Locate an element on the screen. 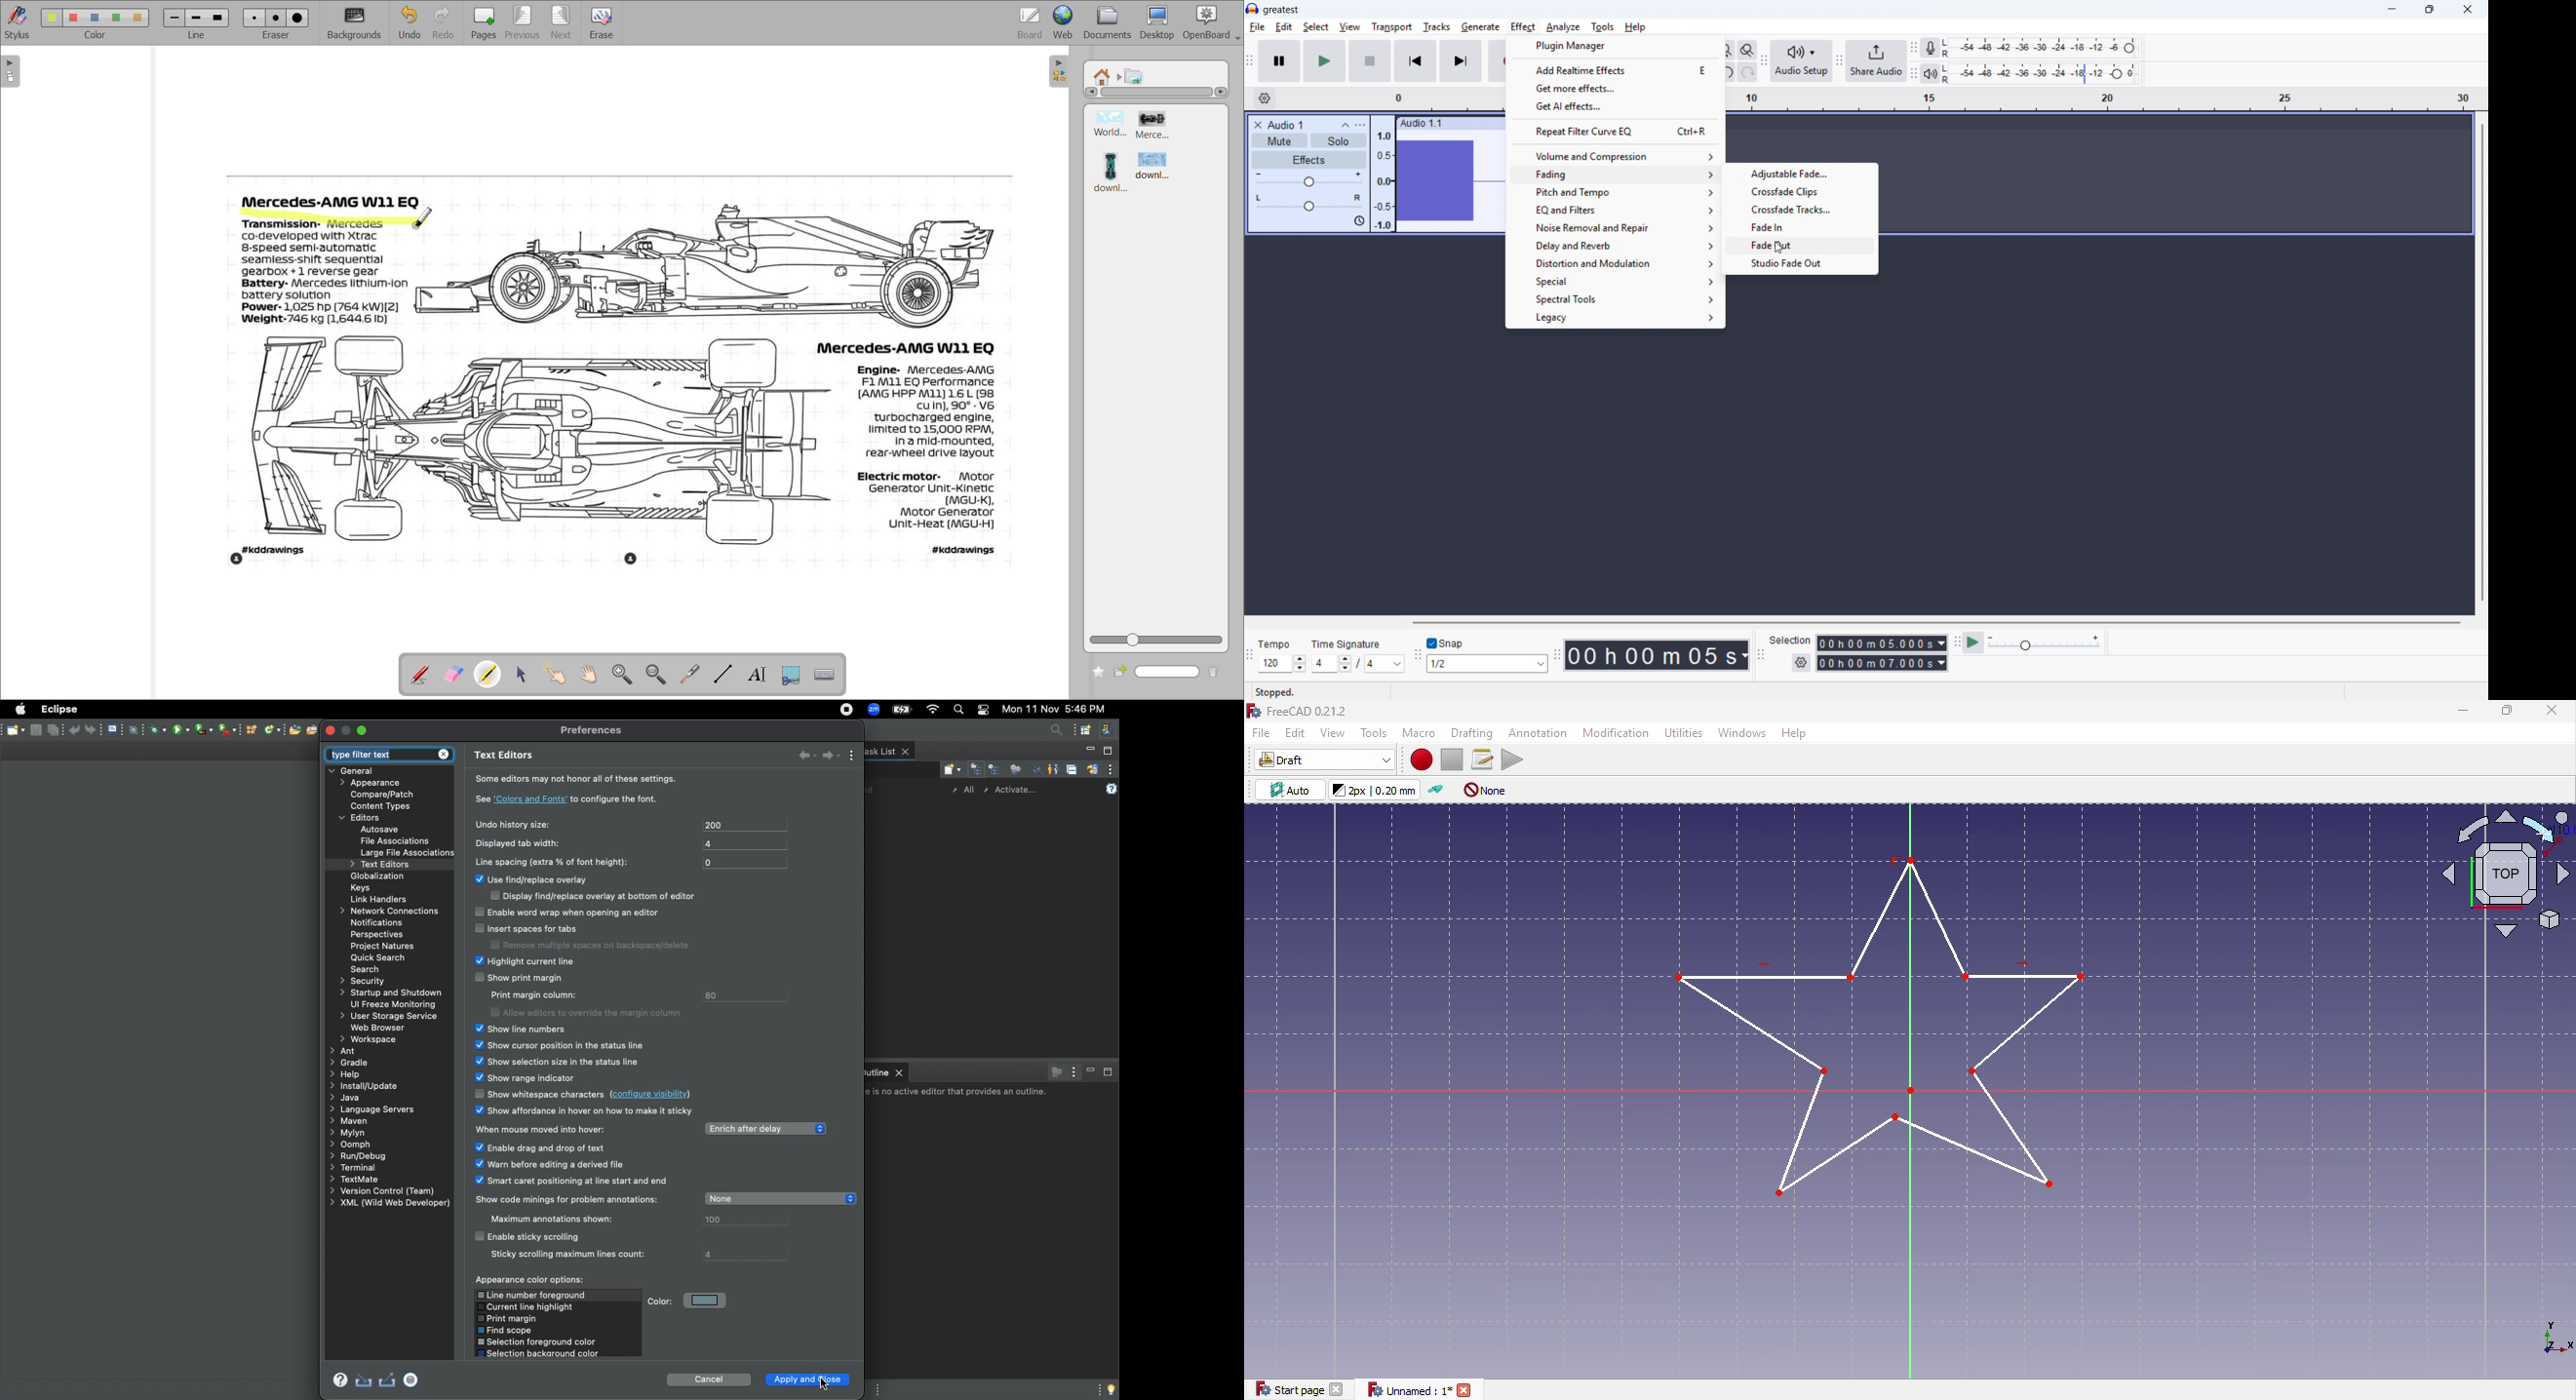 This screenshot has height=1400, width=2576. help is located at coordinates (1636, 27).